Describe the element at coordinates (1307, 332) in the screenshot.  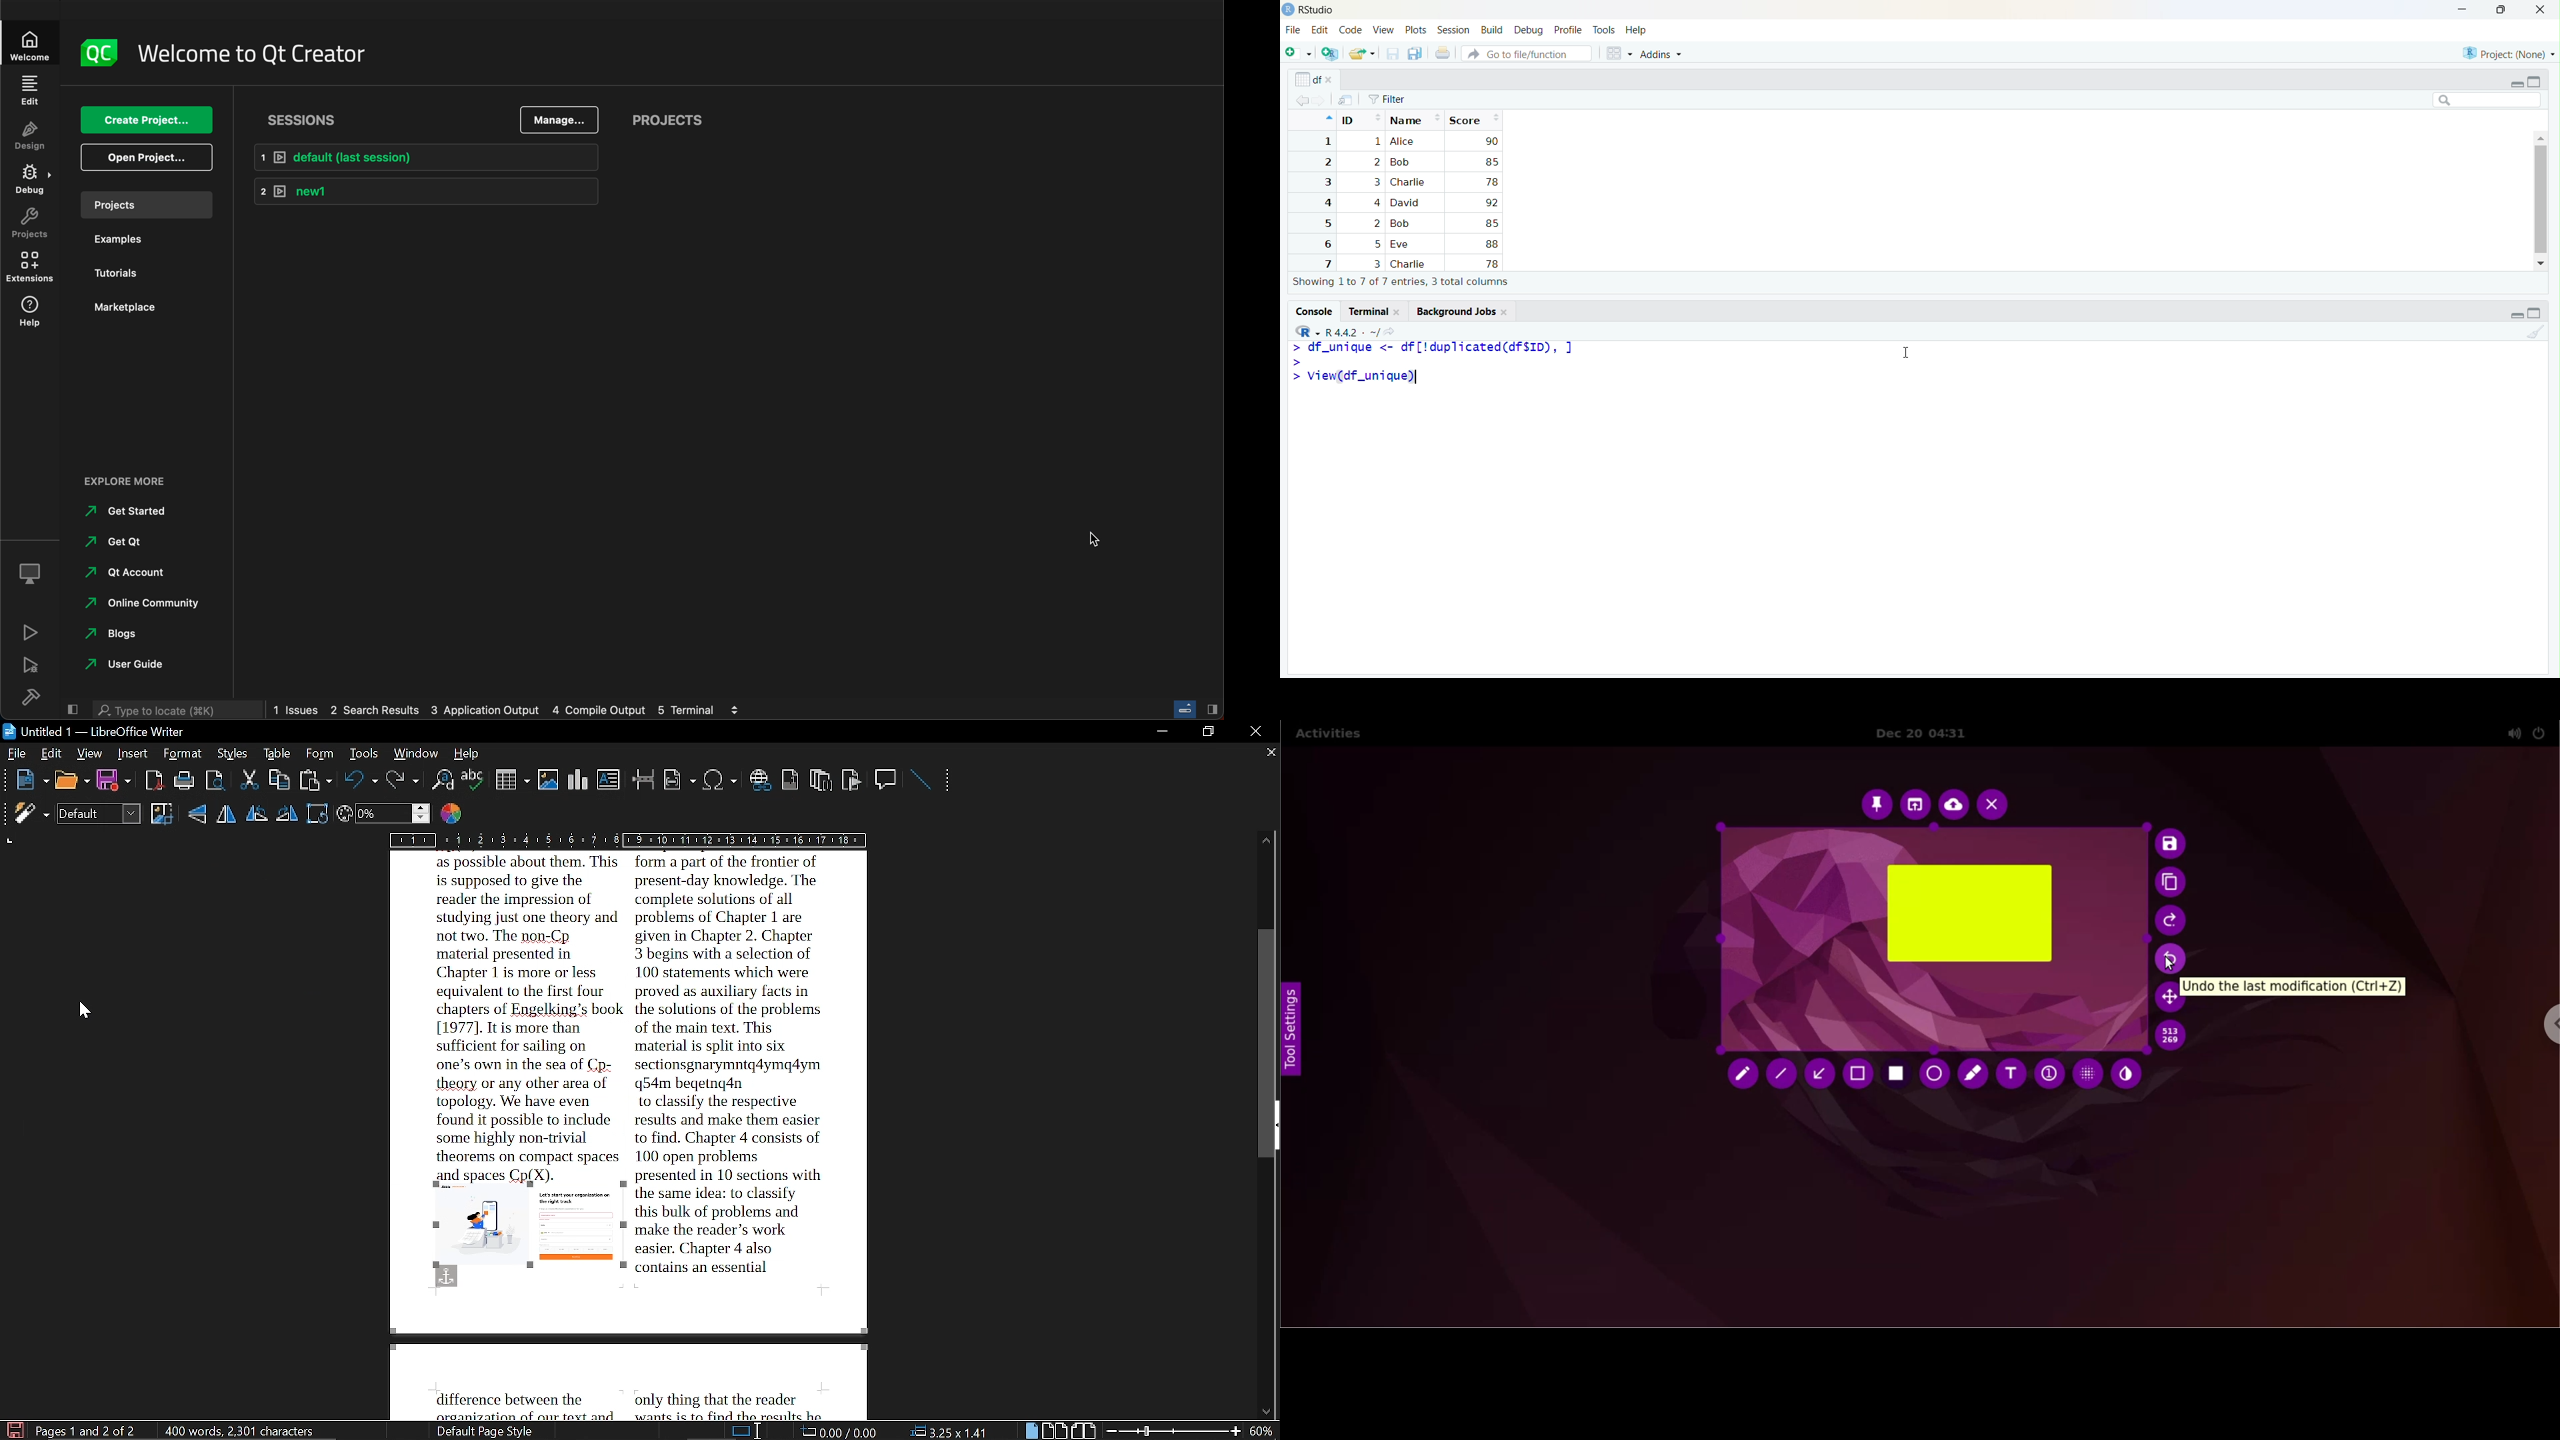
I see `RStudio menu` at that location.